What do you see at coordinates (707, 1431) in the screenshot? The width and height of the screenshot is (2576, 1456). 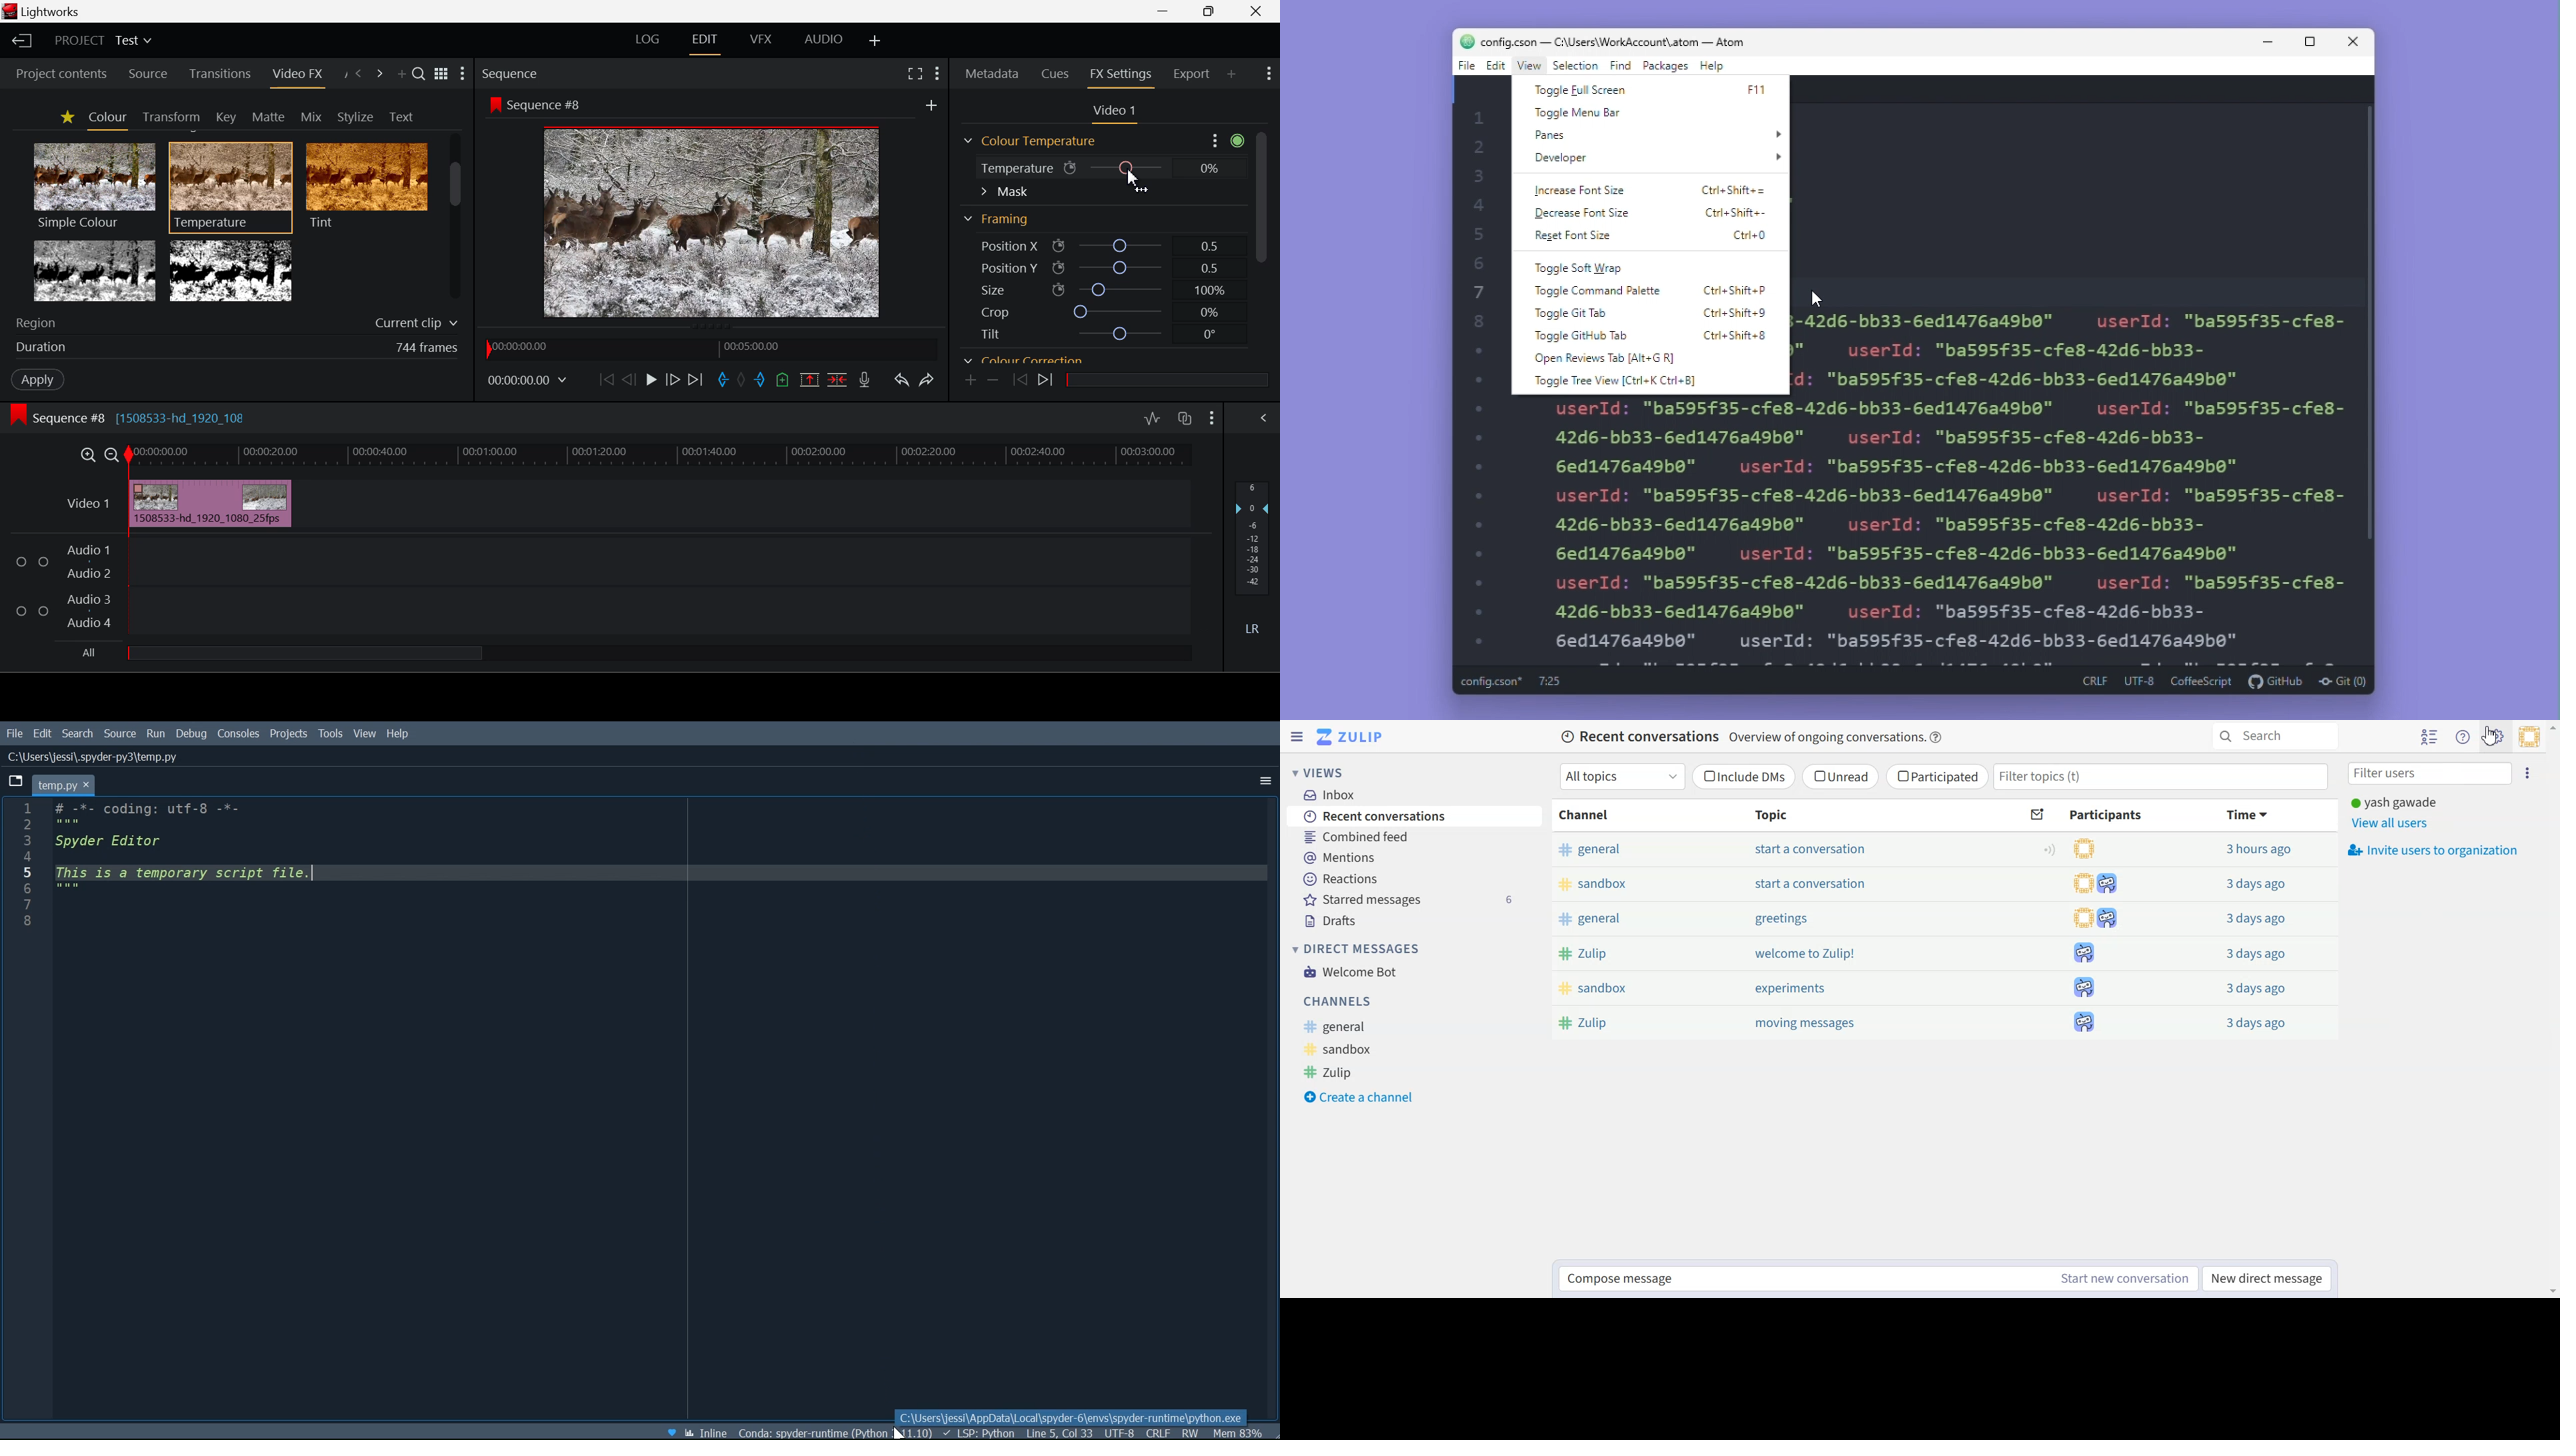 I see `Toggle between Inline and interactive Matplotlib plotting` at bounding box center [707, 1431].